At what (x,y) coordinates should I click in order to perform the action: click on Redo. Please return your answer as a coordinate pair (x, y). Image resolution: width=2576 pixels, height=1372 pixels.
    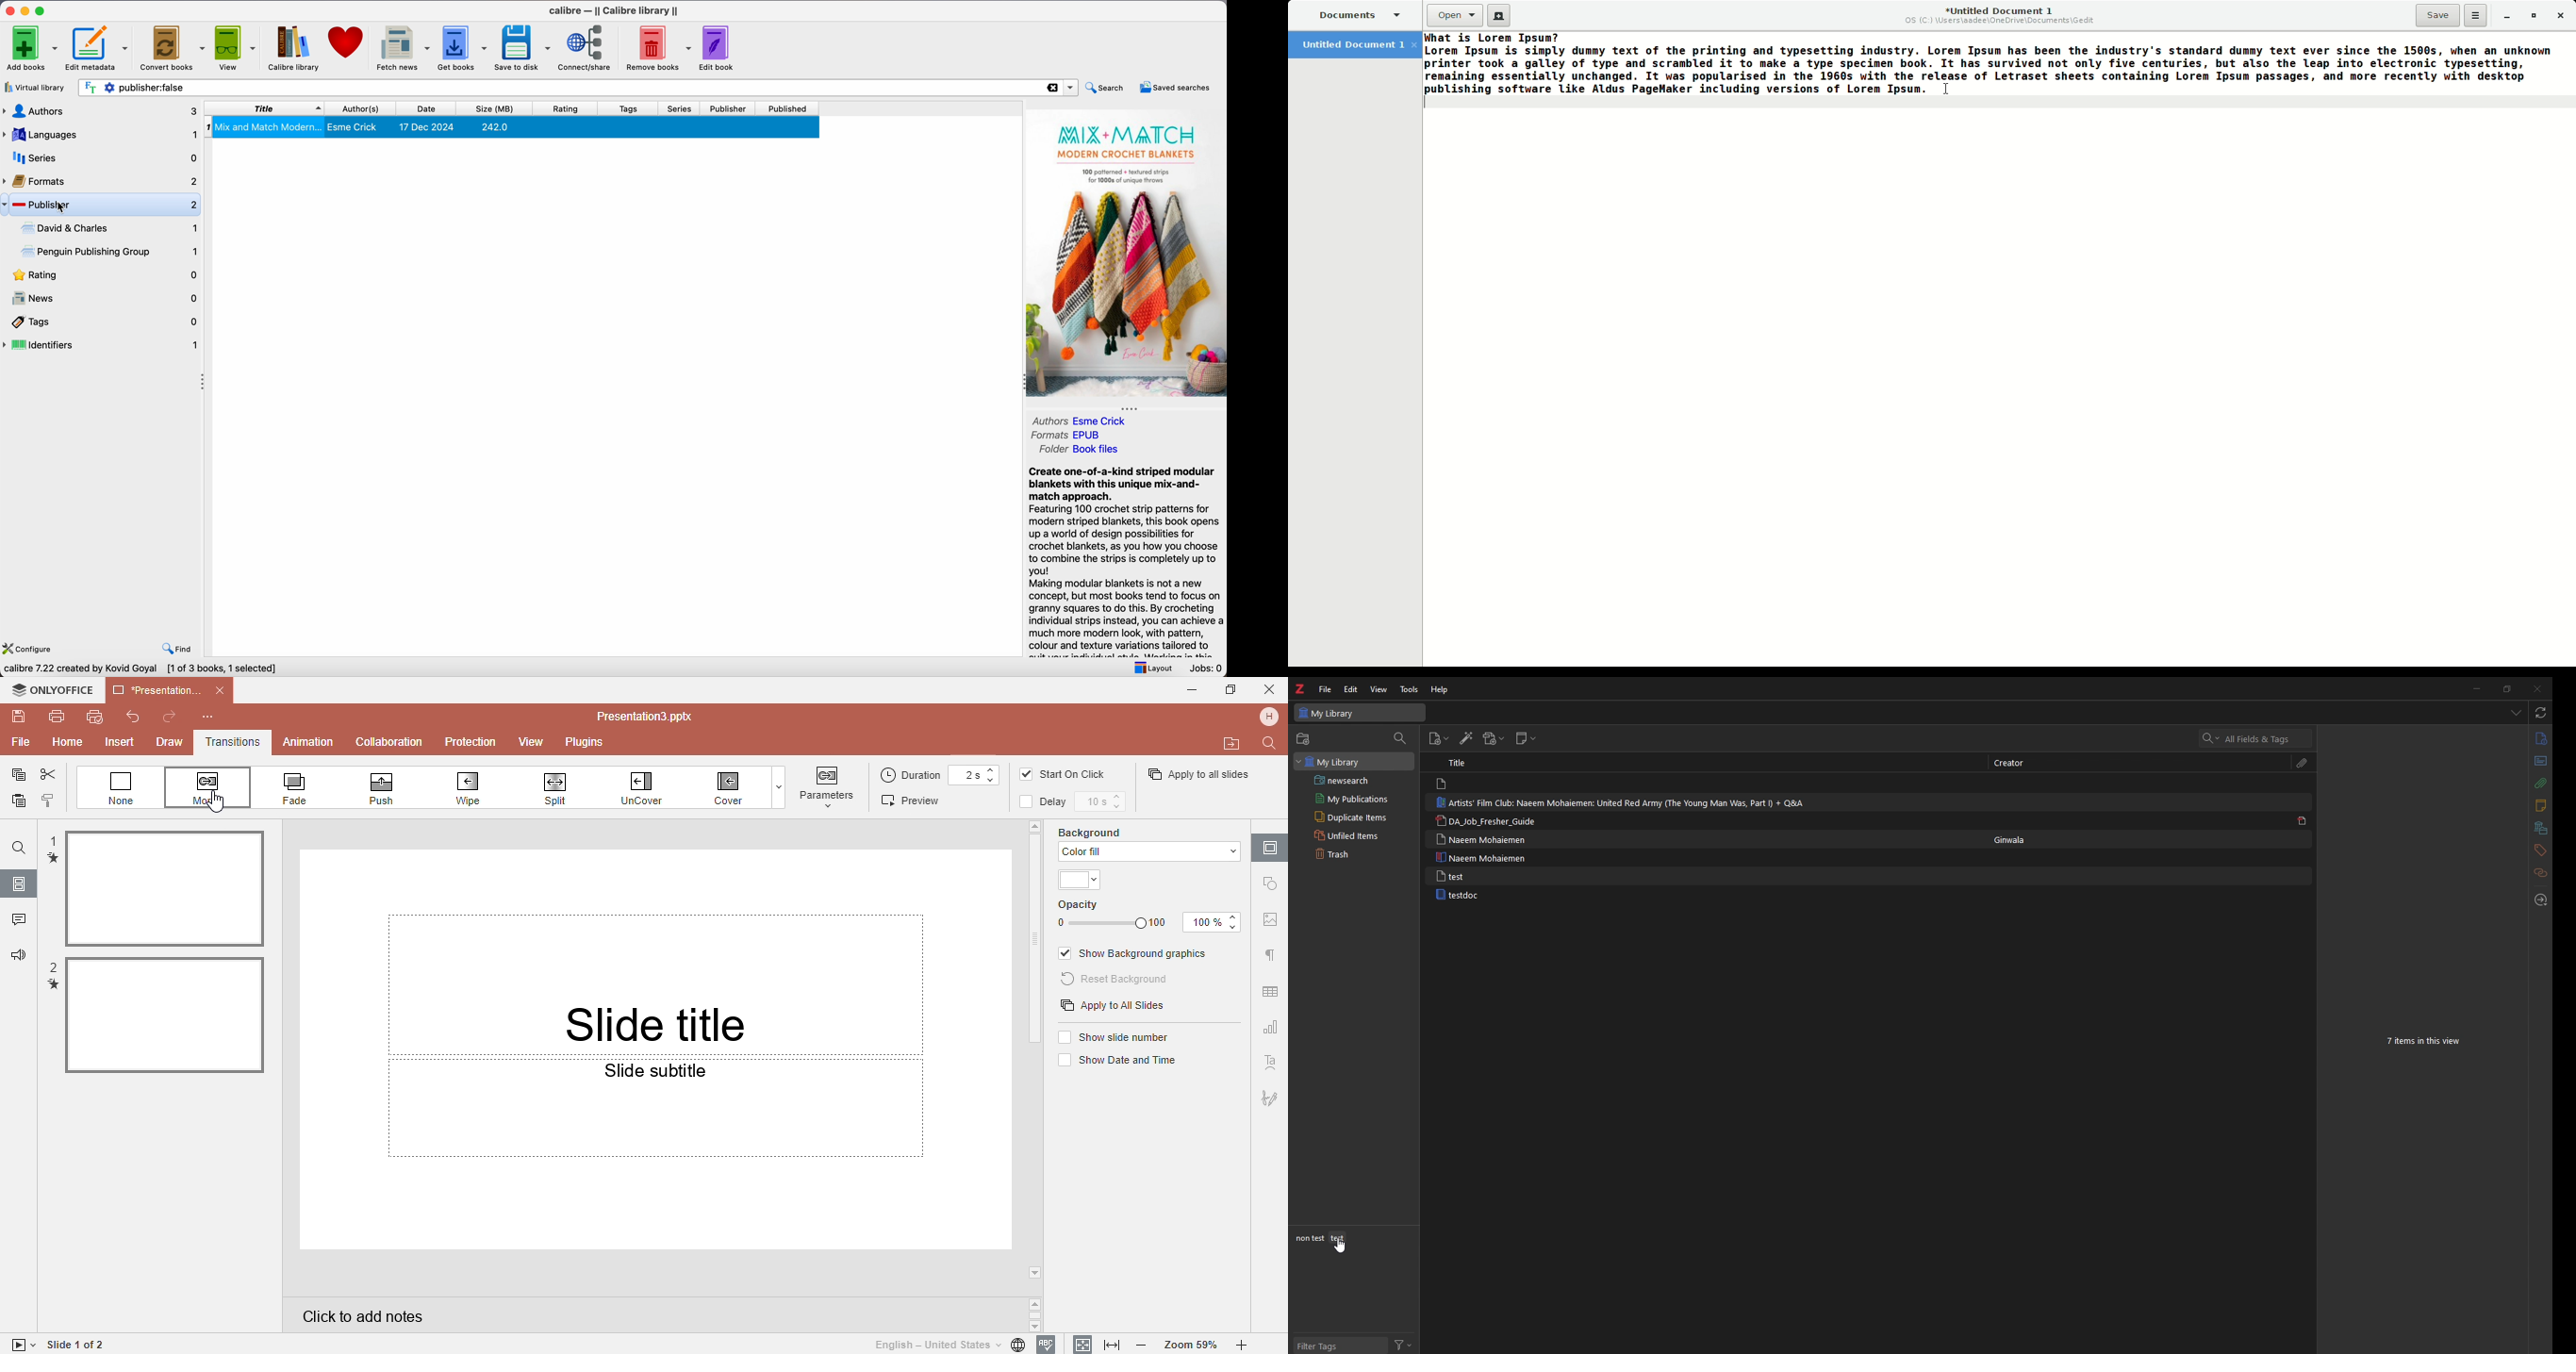
    Looking at the image, I should click on (169, 718).